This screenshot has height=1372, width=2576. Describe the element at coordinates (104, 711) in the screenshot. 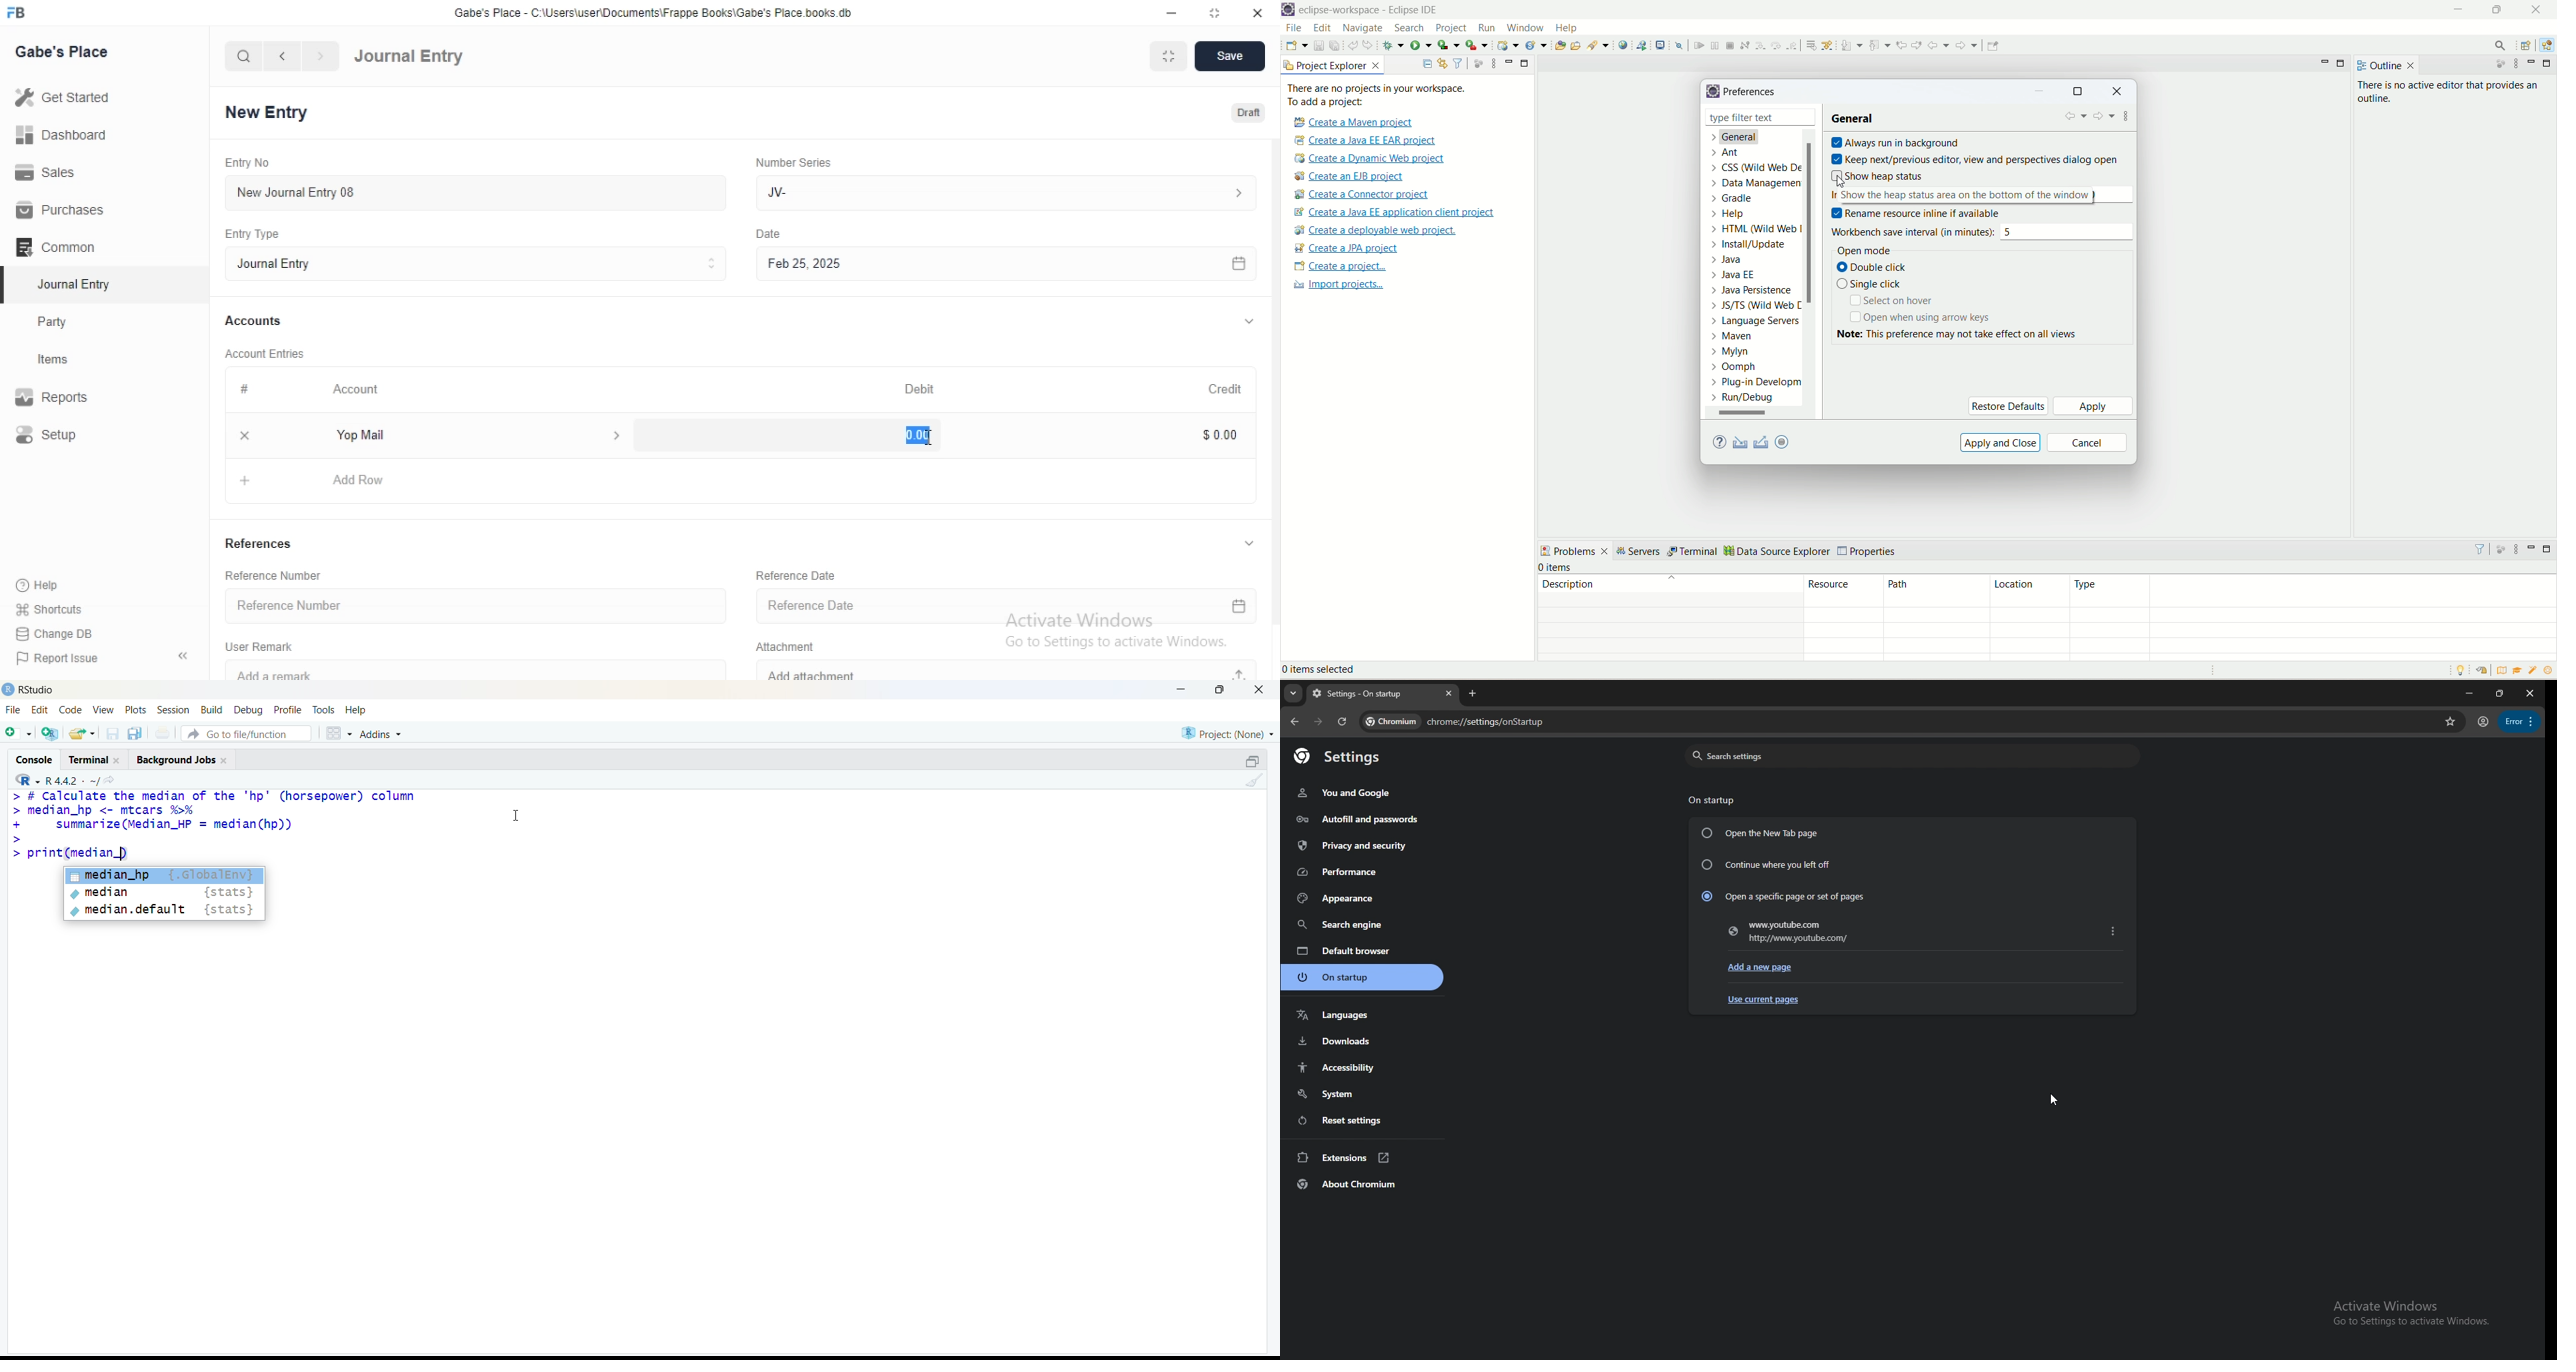

I see `view` at that location.